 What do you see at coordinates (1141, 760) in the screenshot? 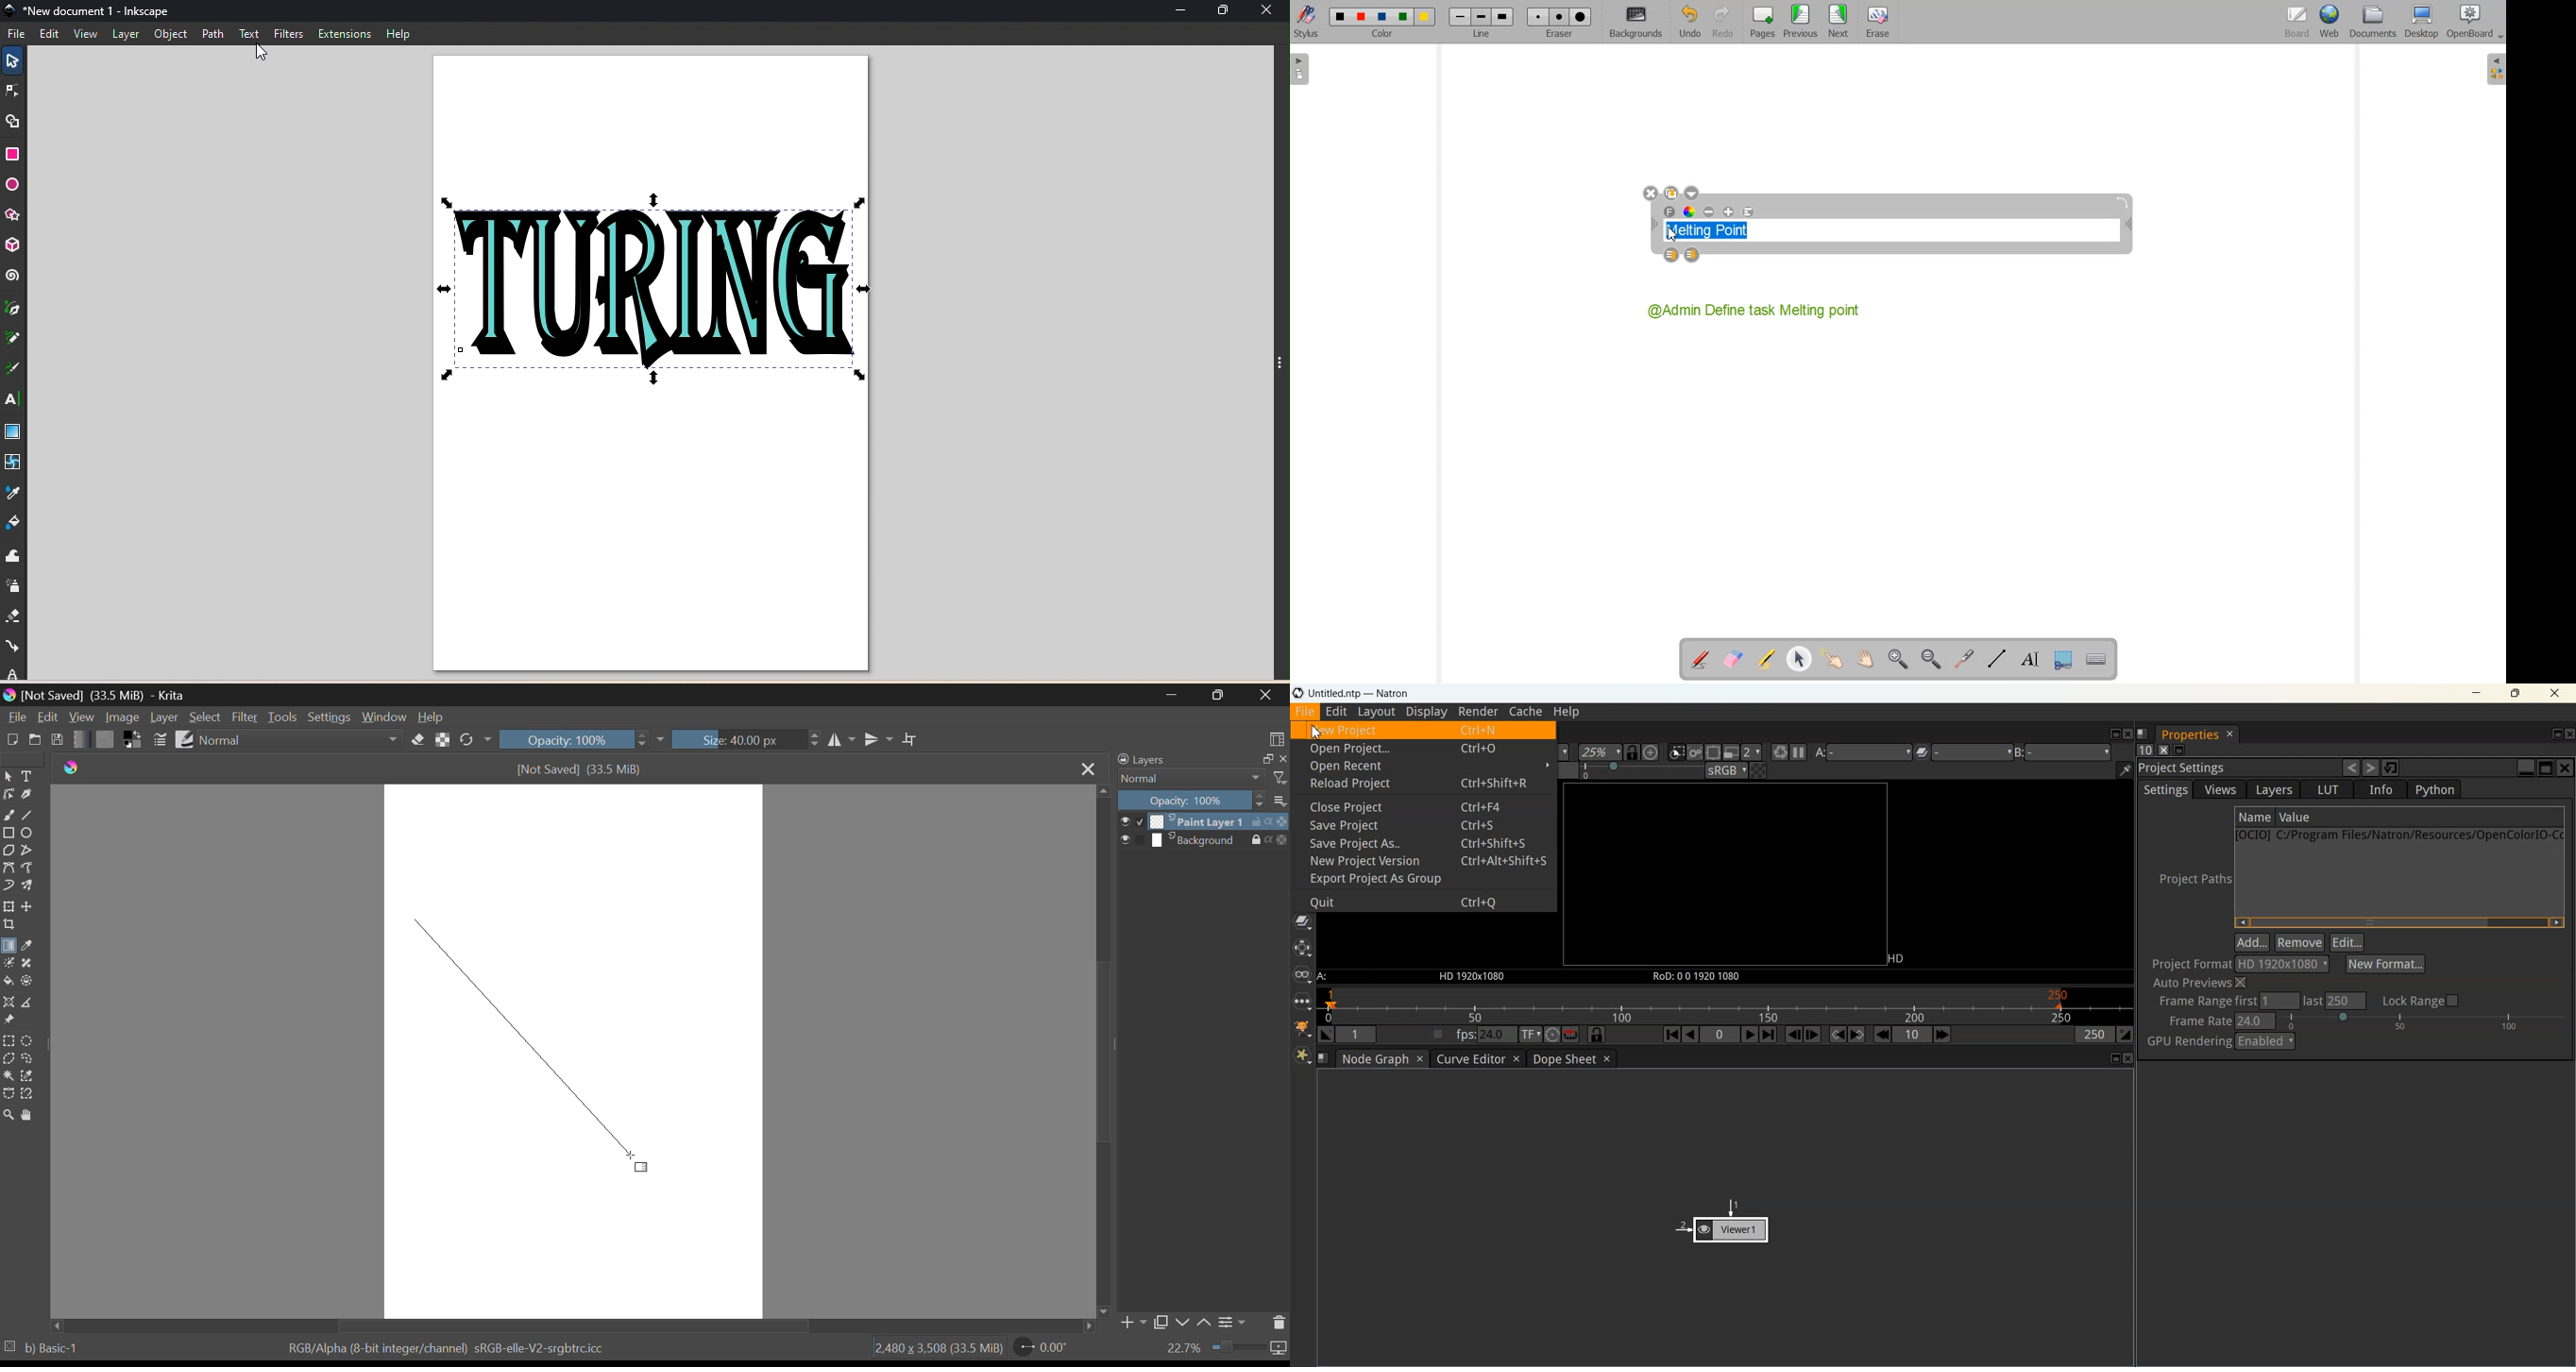
I see `Layers` at bounding box center [1141, 760].